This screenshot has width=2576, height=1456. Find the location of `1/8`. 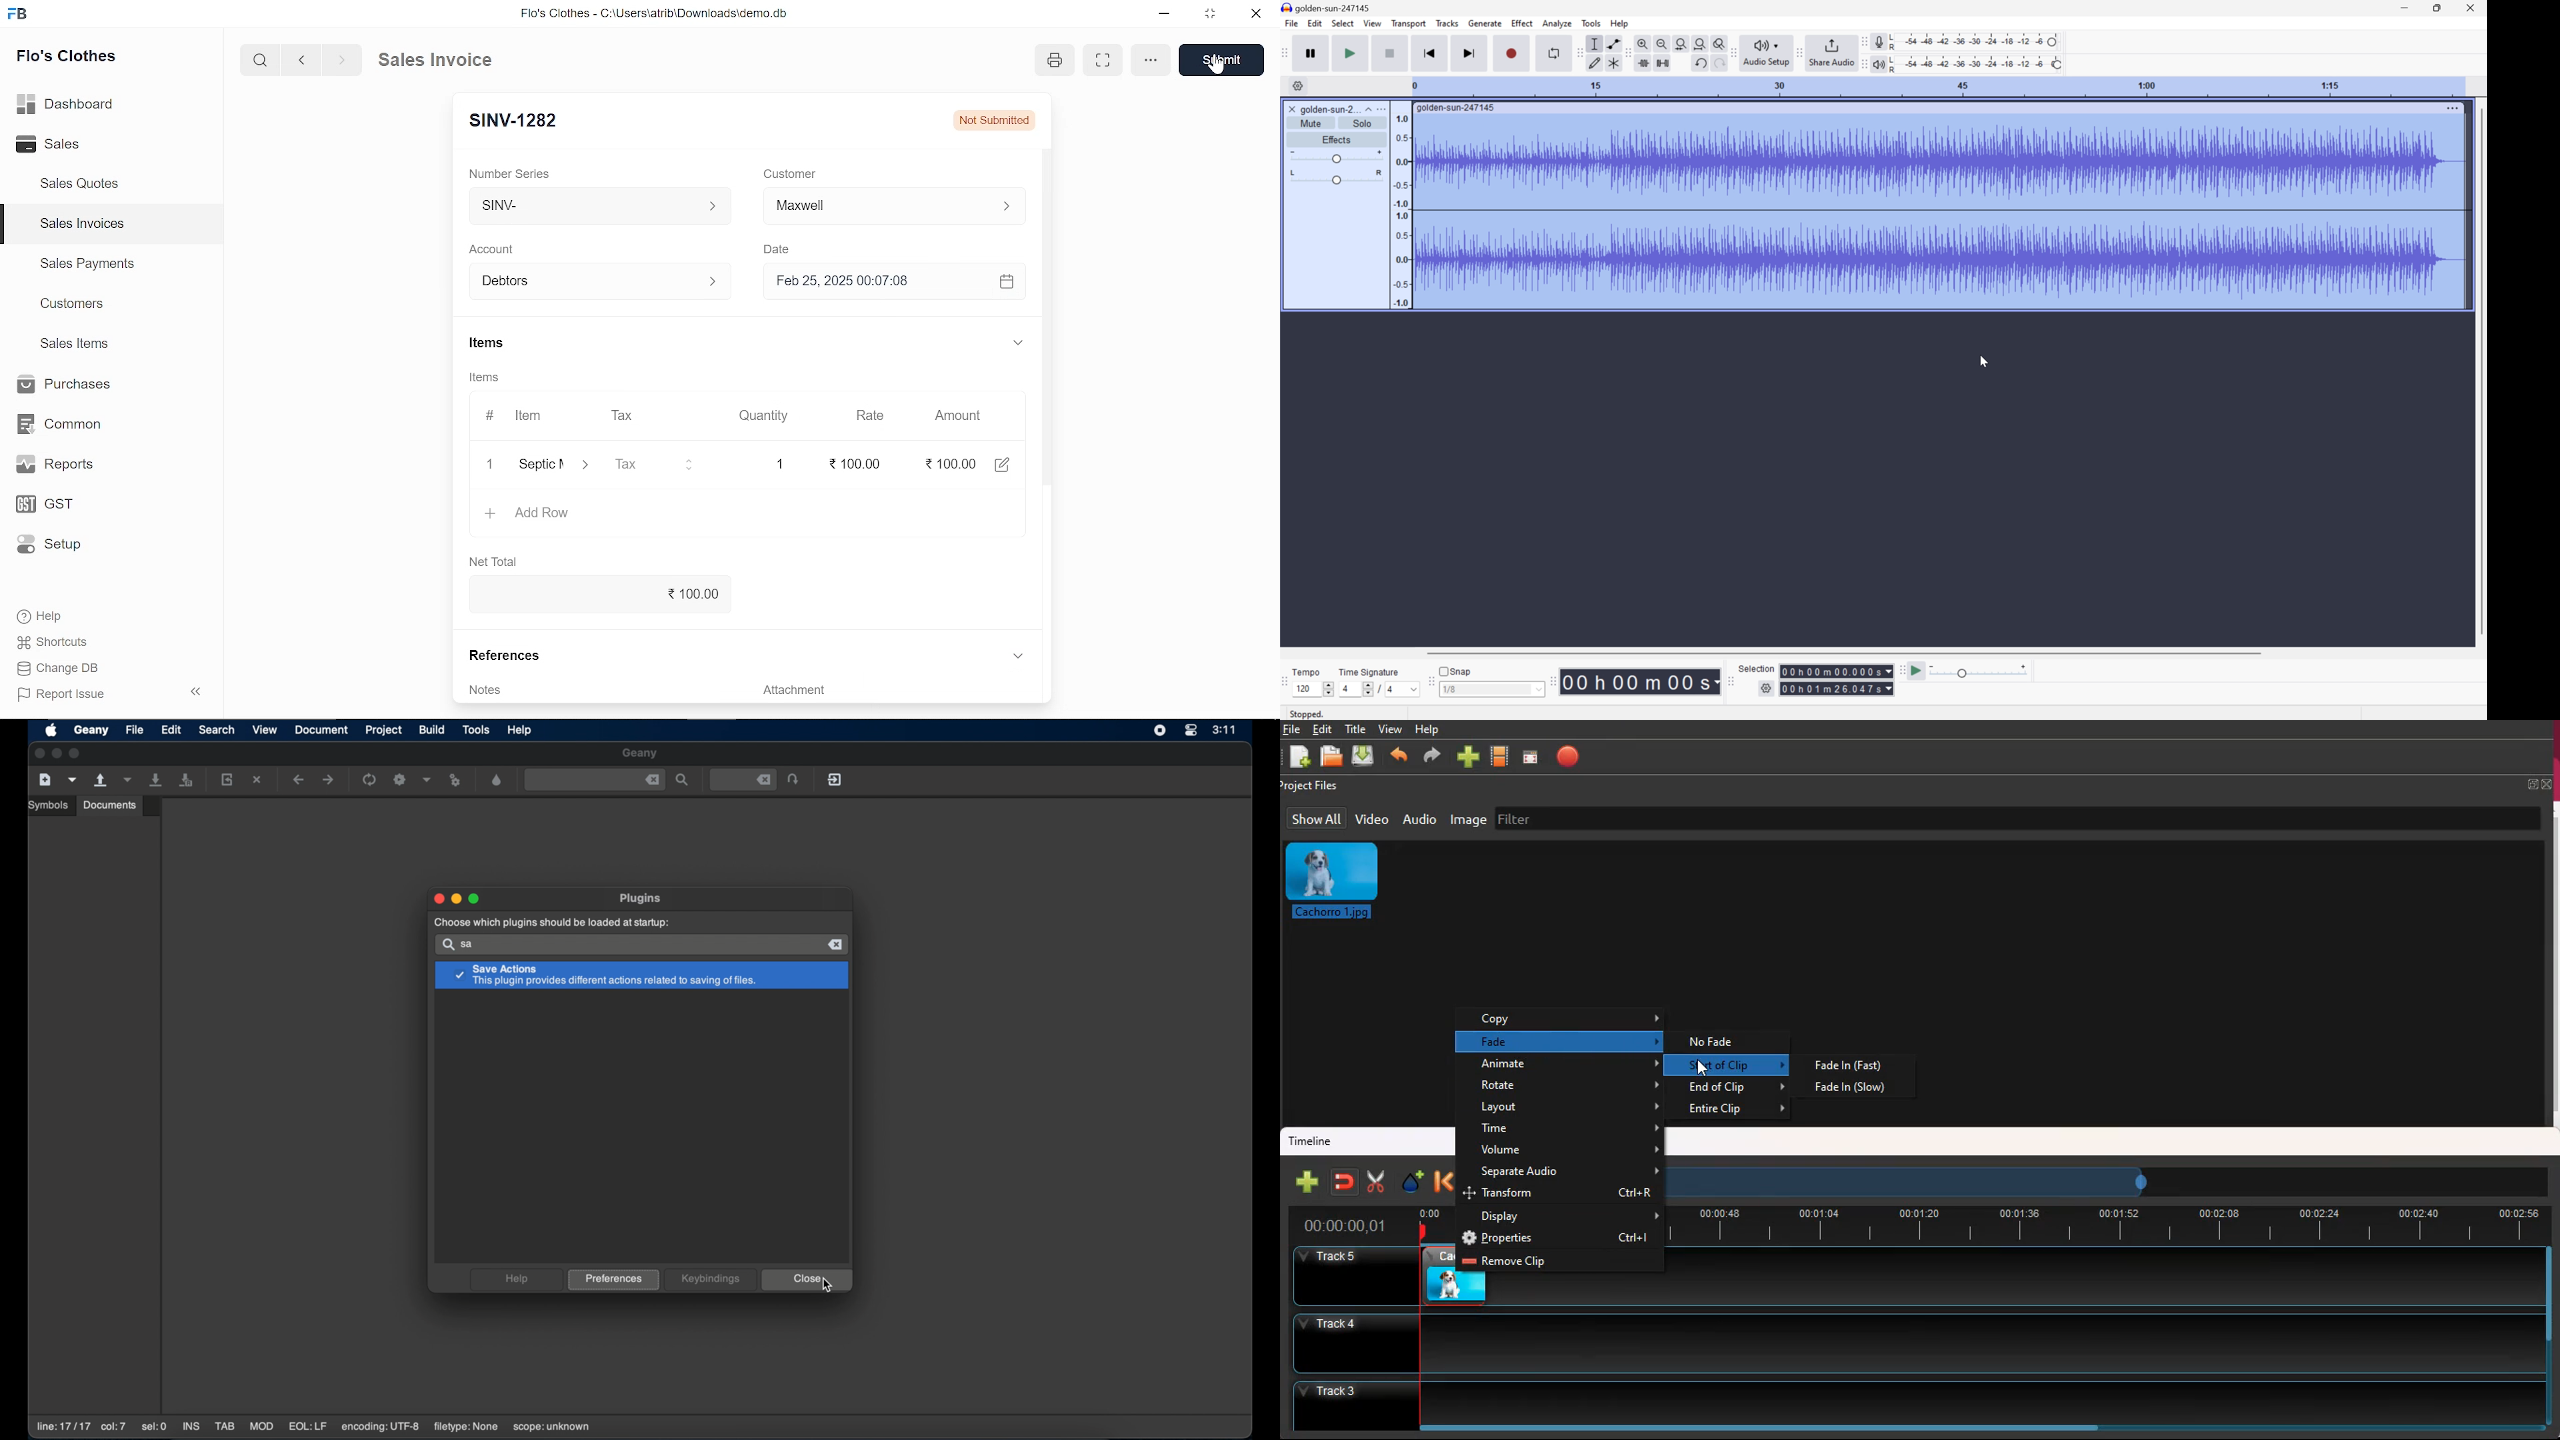

1/8 is located at coordinates (1491, 689).